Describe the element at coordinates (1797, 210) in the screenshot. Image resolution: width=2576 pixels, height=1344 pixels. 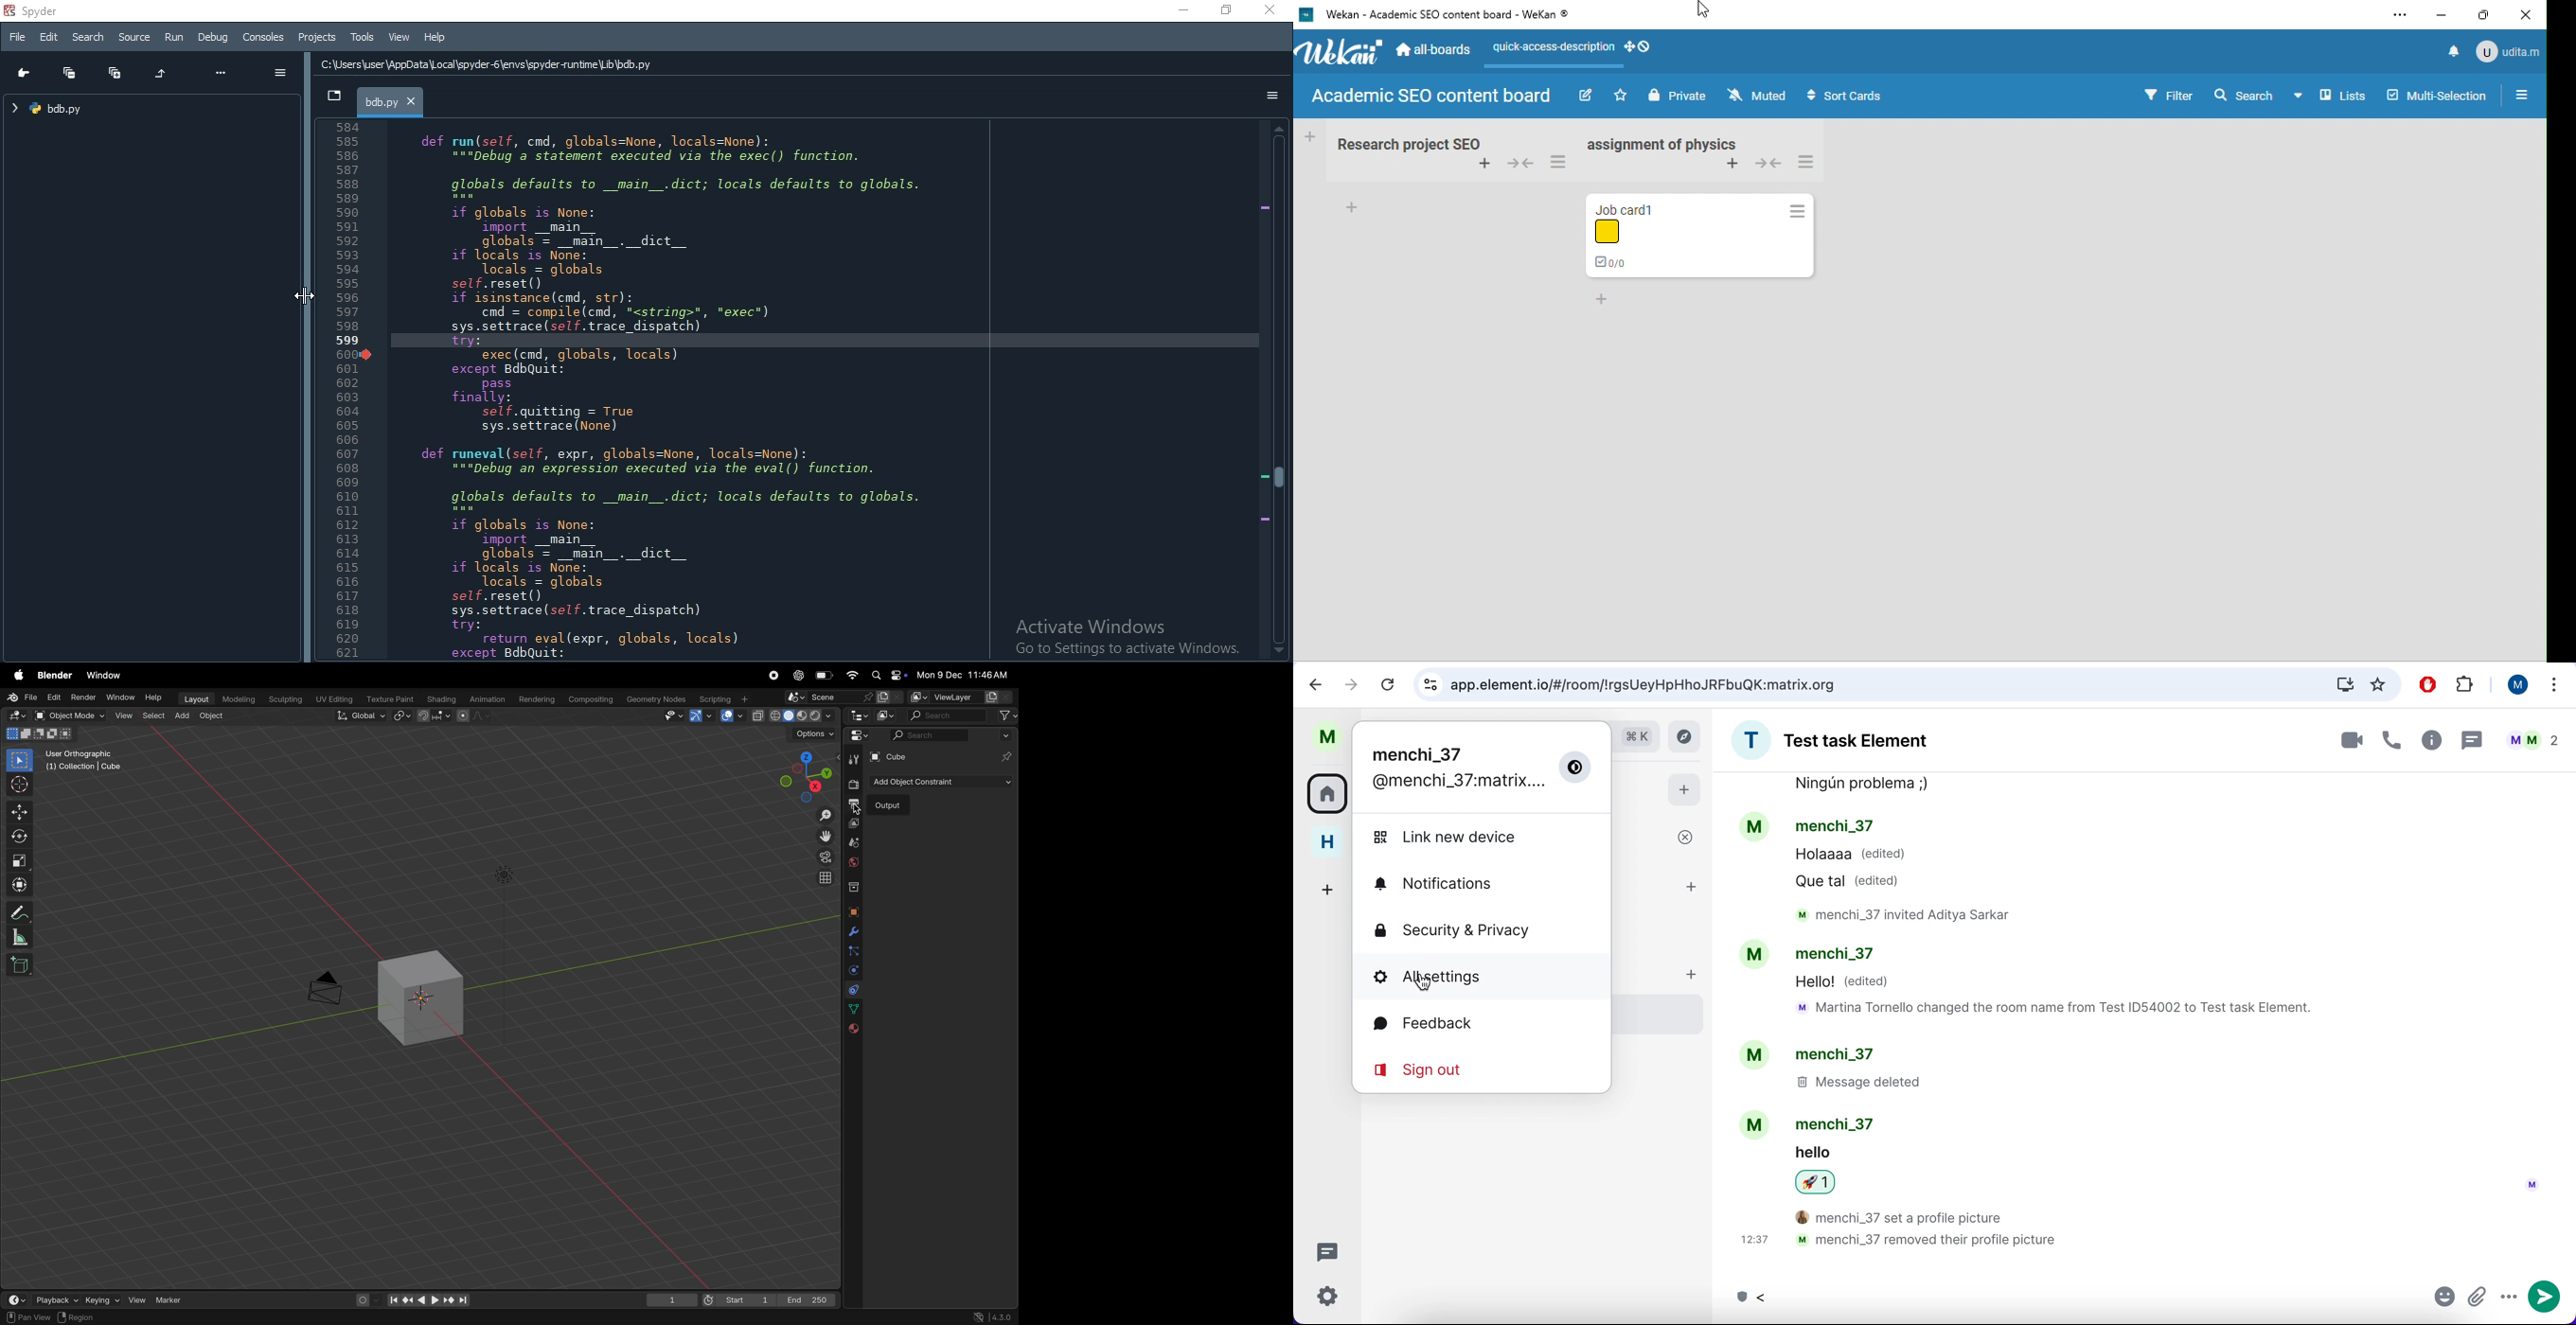
I see `List Action` at that location.